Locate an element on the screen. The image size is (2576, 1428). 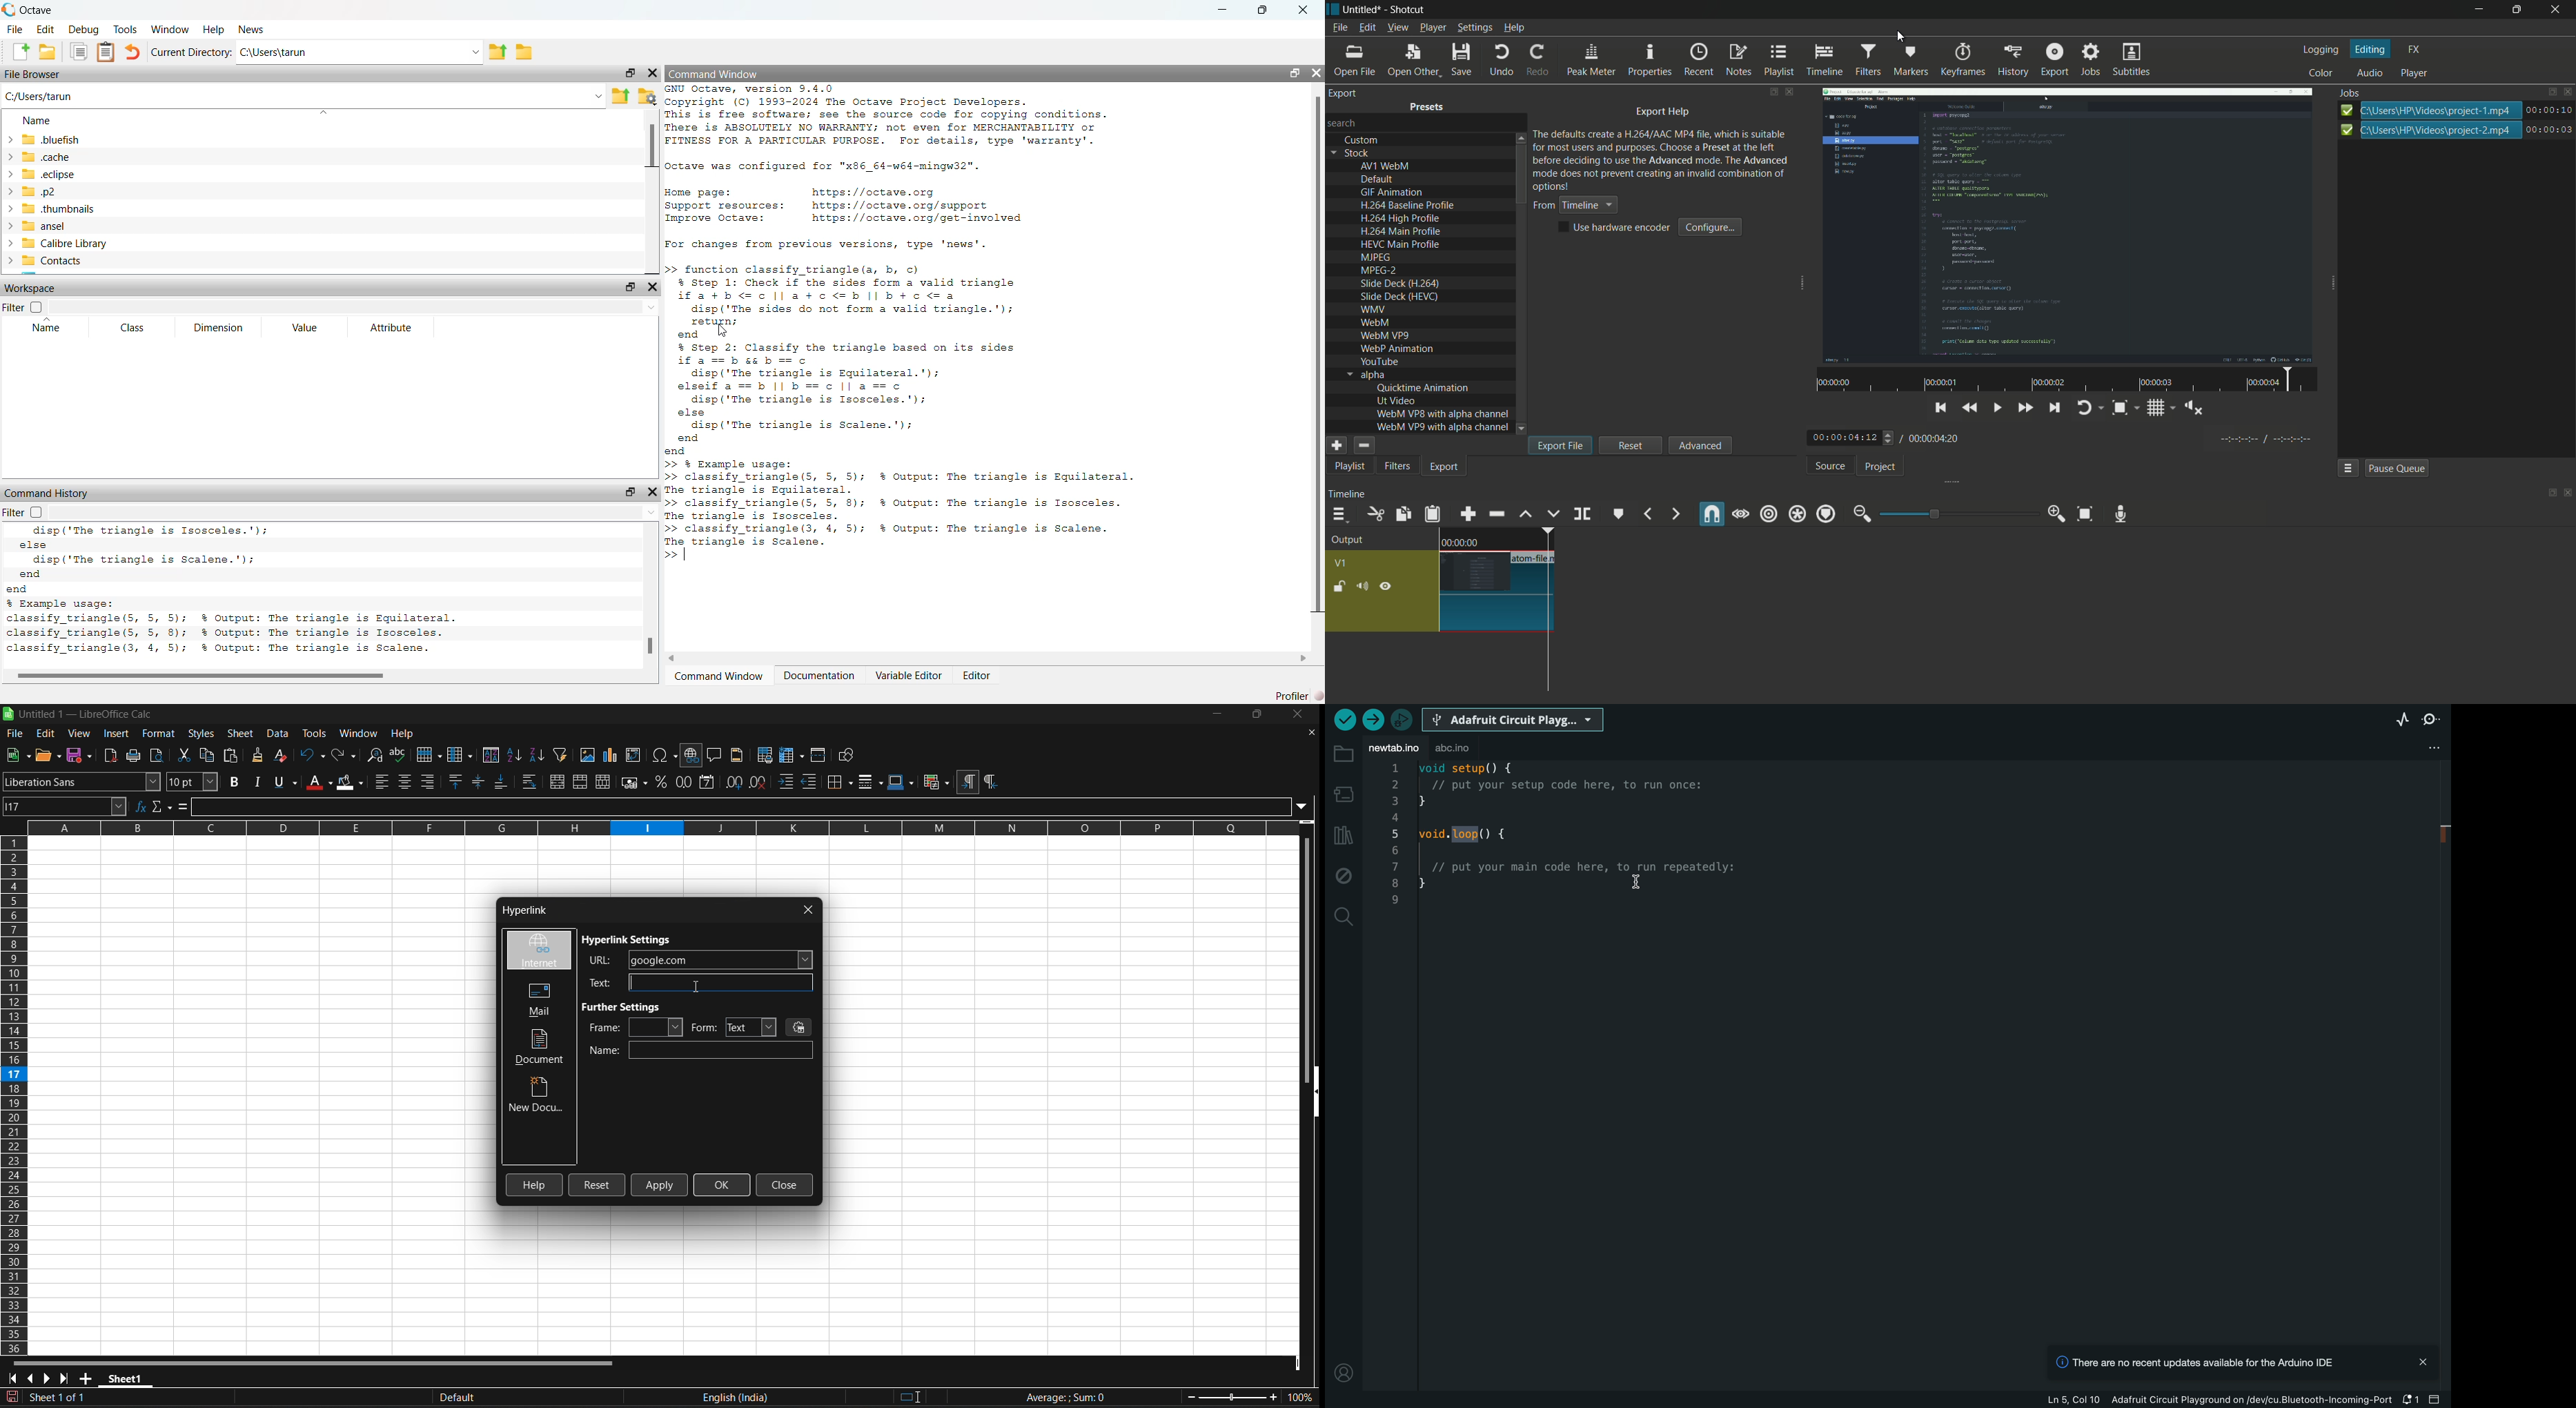
hide widget is located at coordinates (653, 492).